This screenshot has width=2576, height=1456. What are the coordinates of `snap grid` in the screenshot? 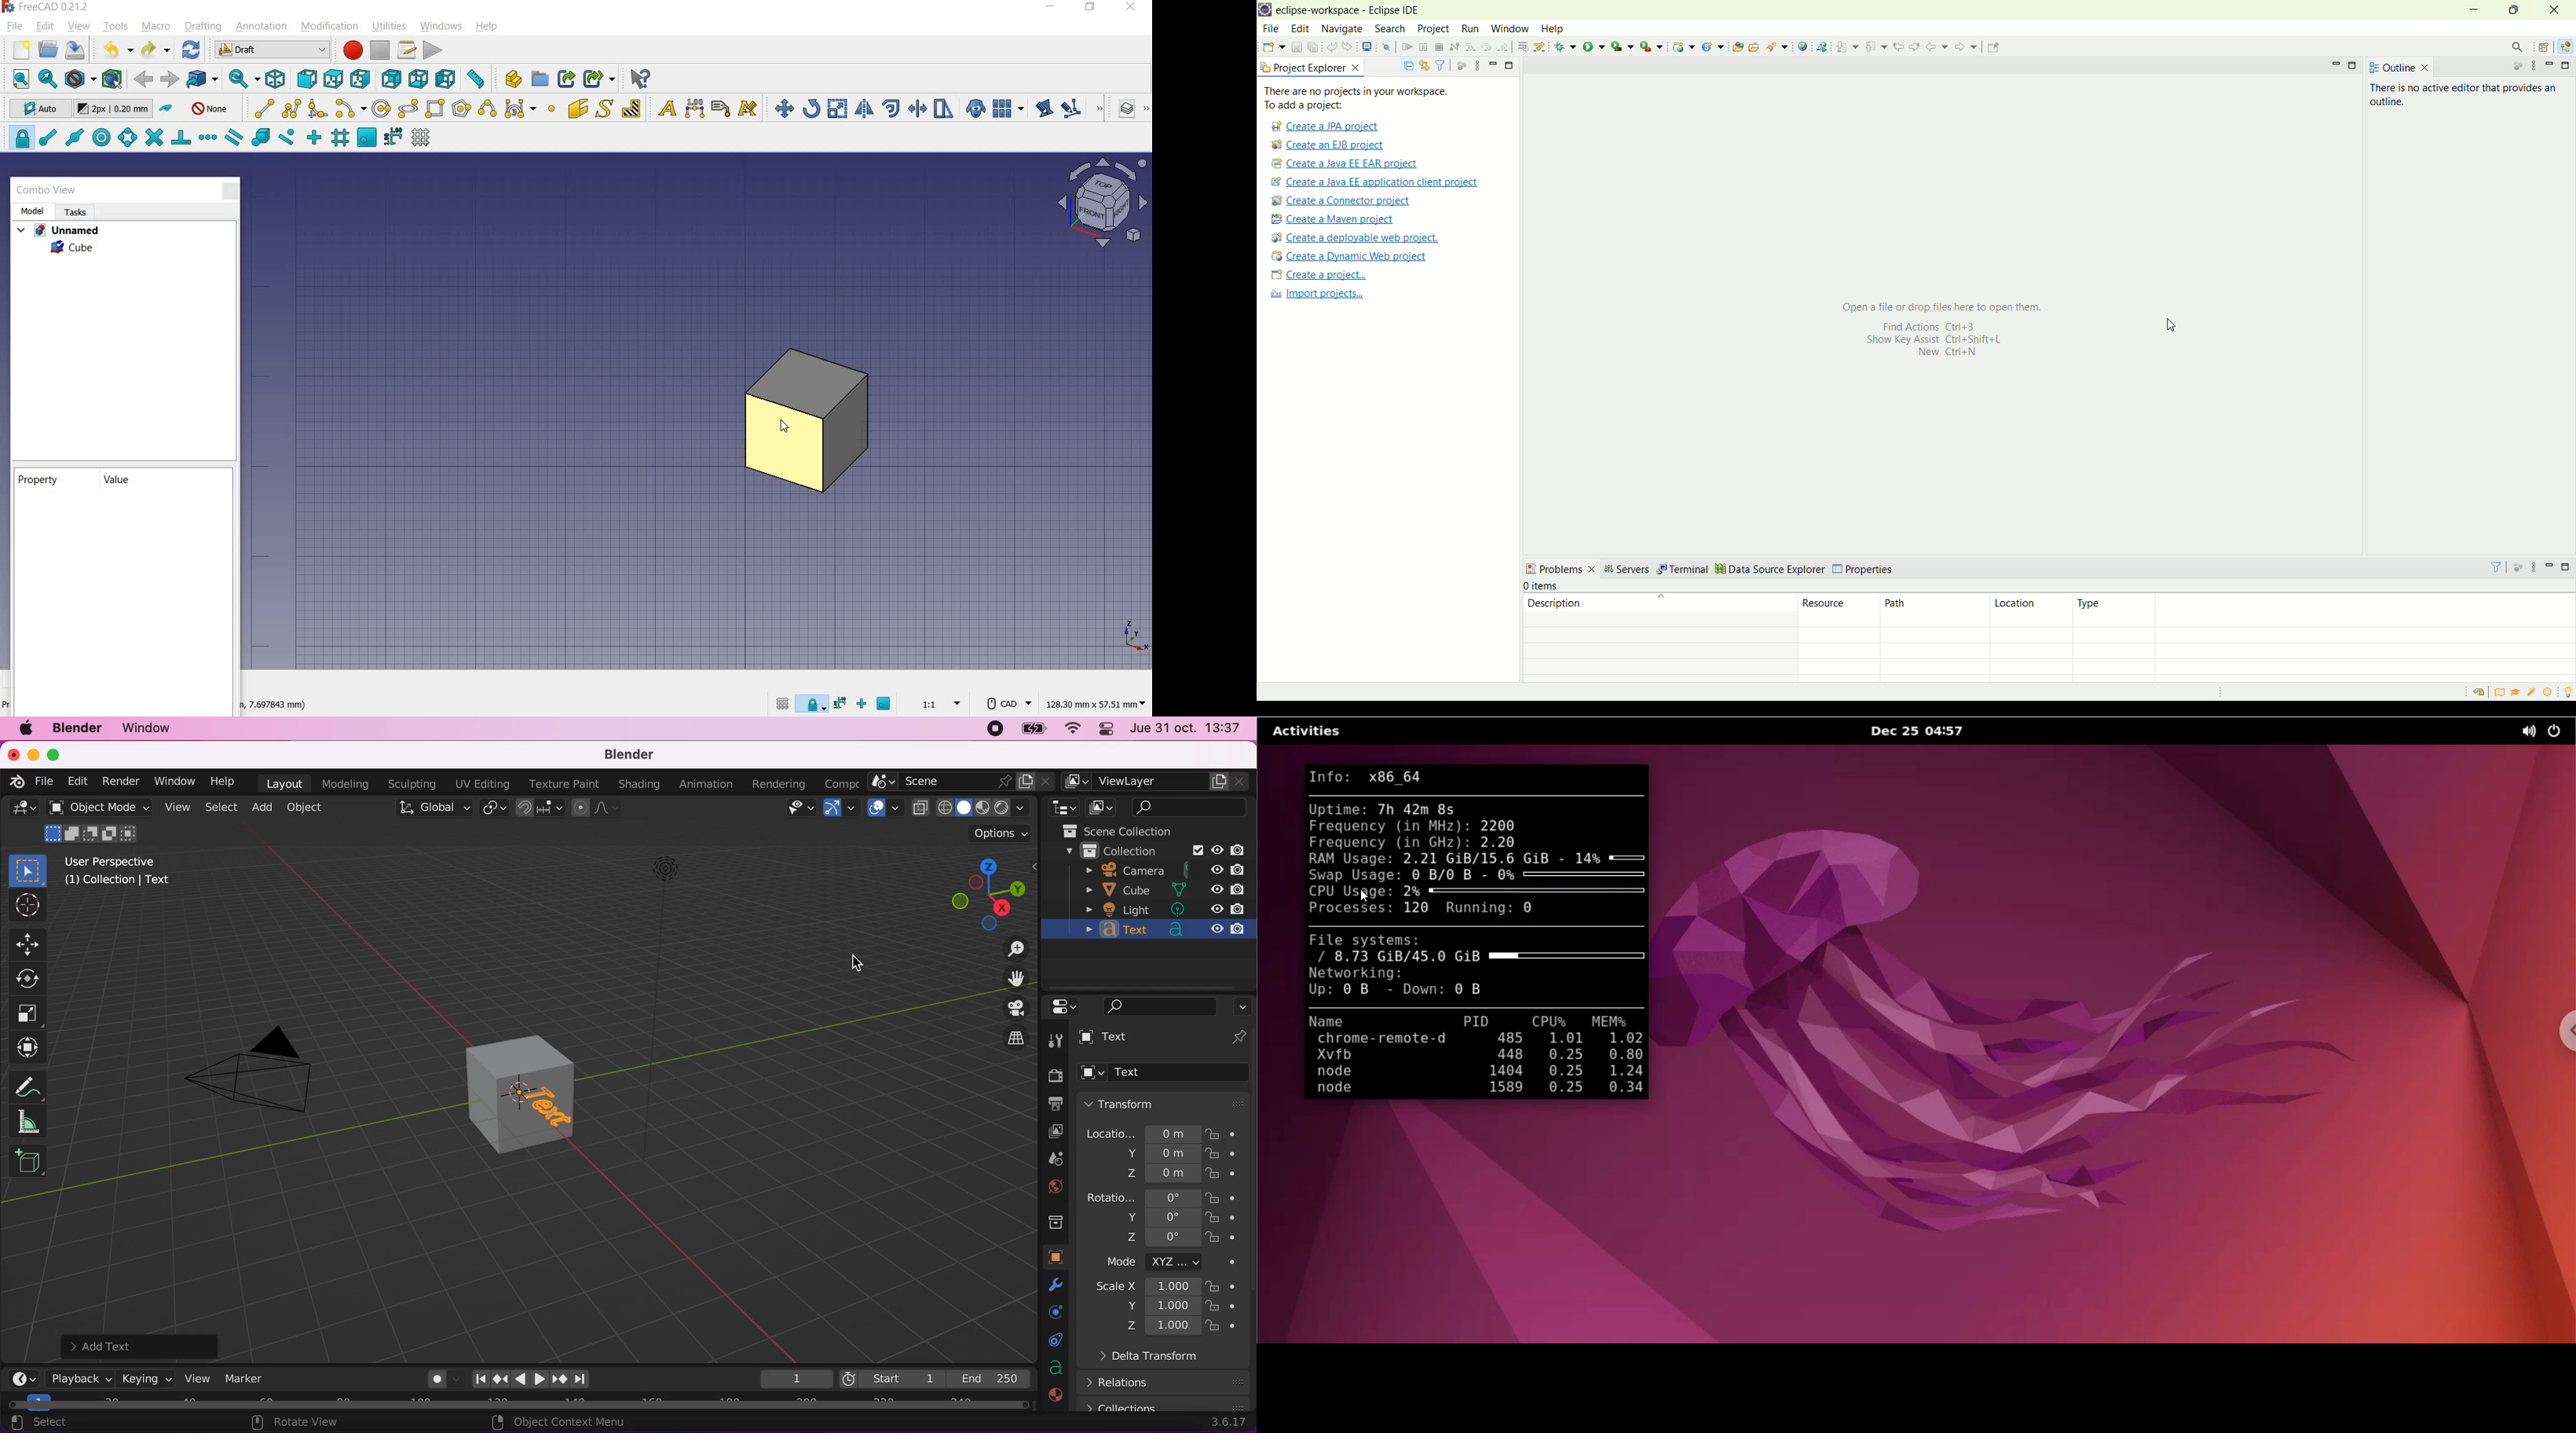 It's located at (340, 139).